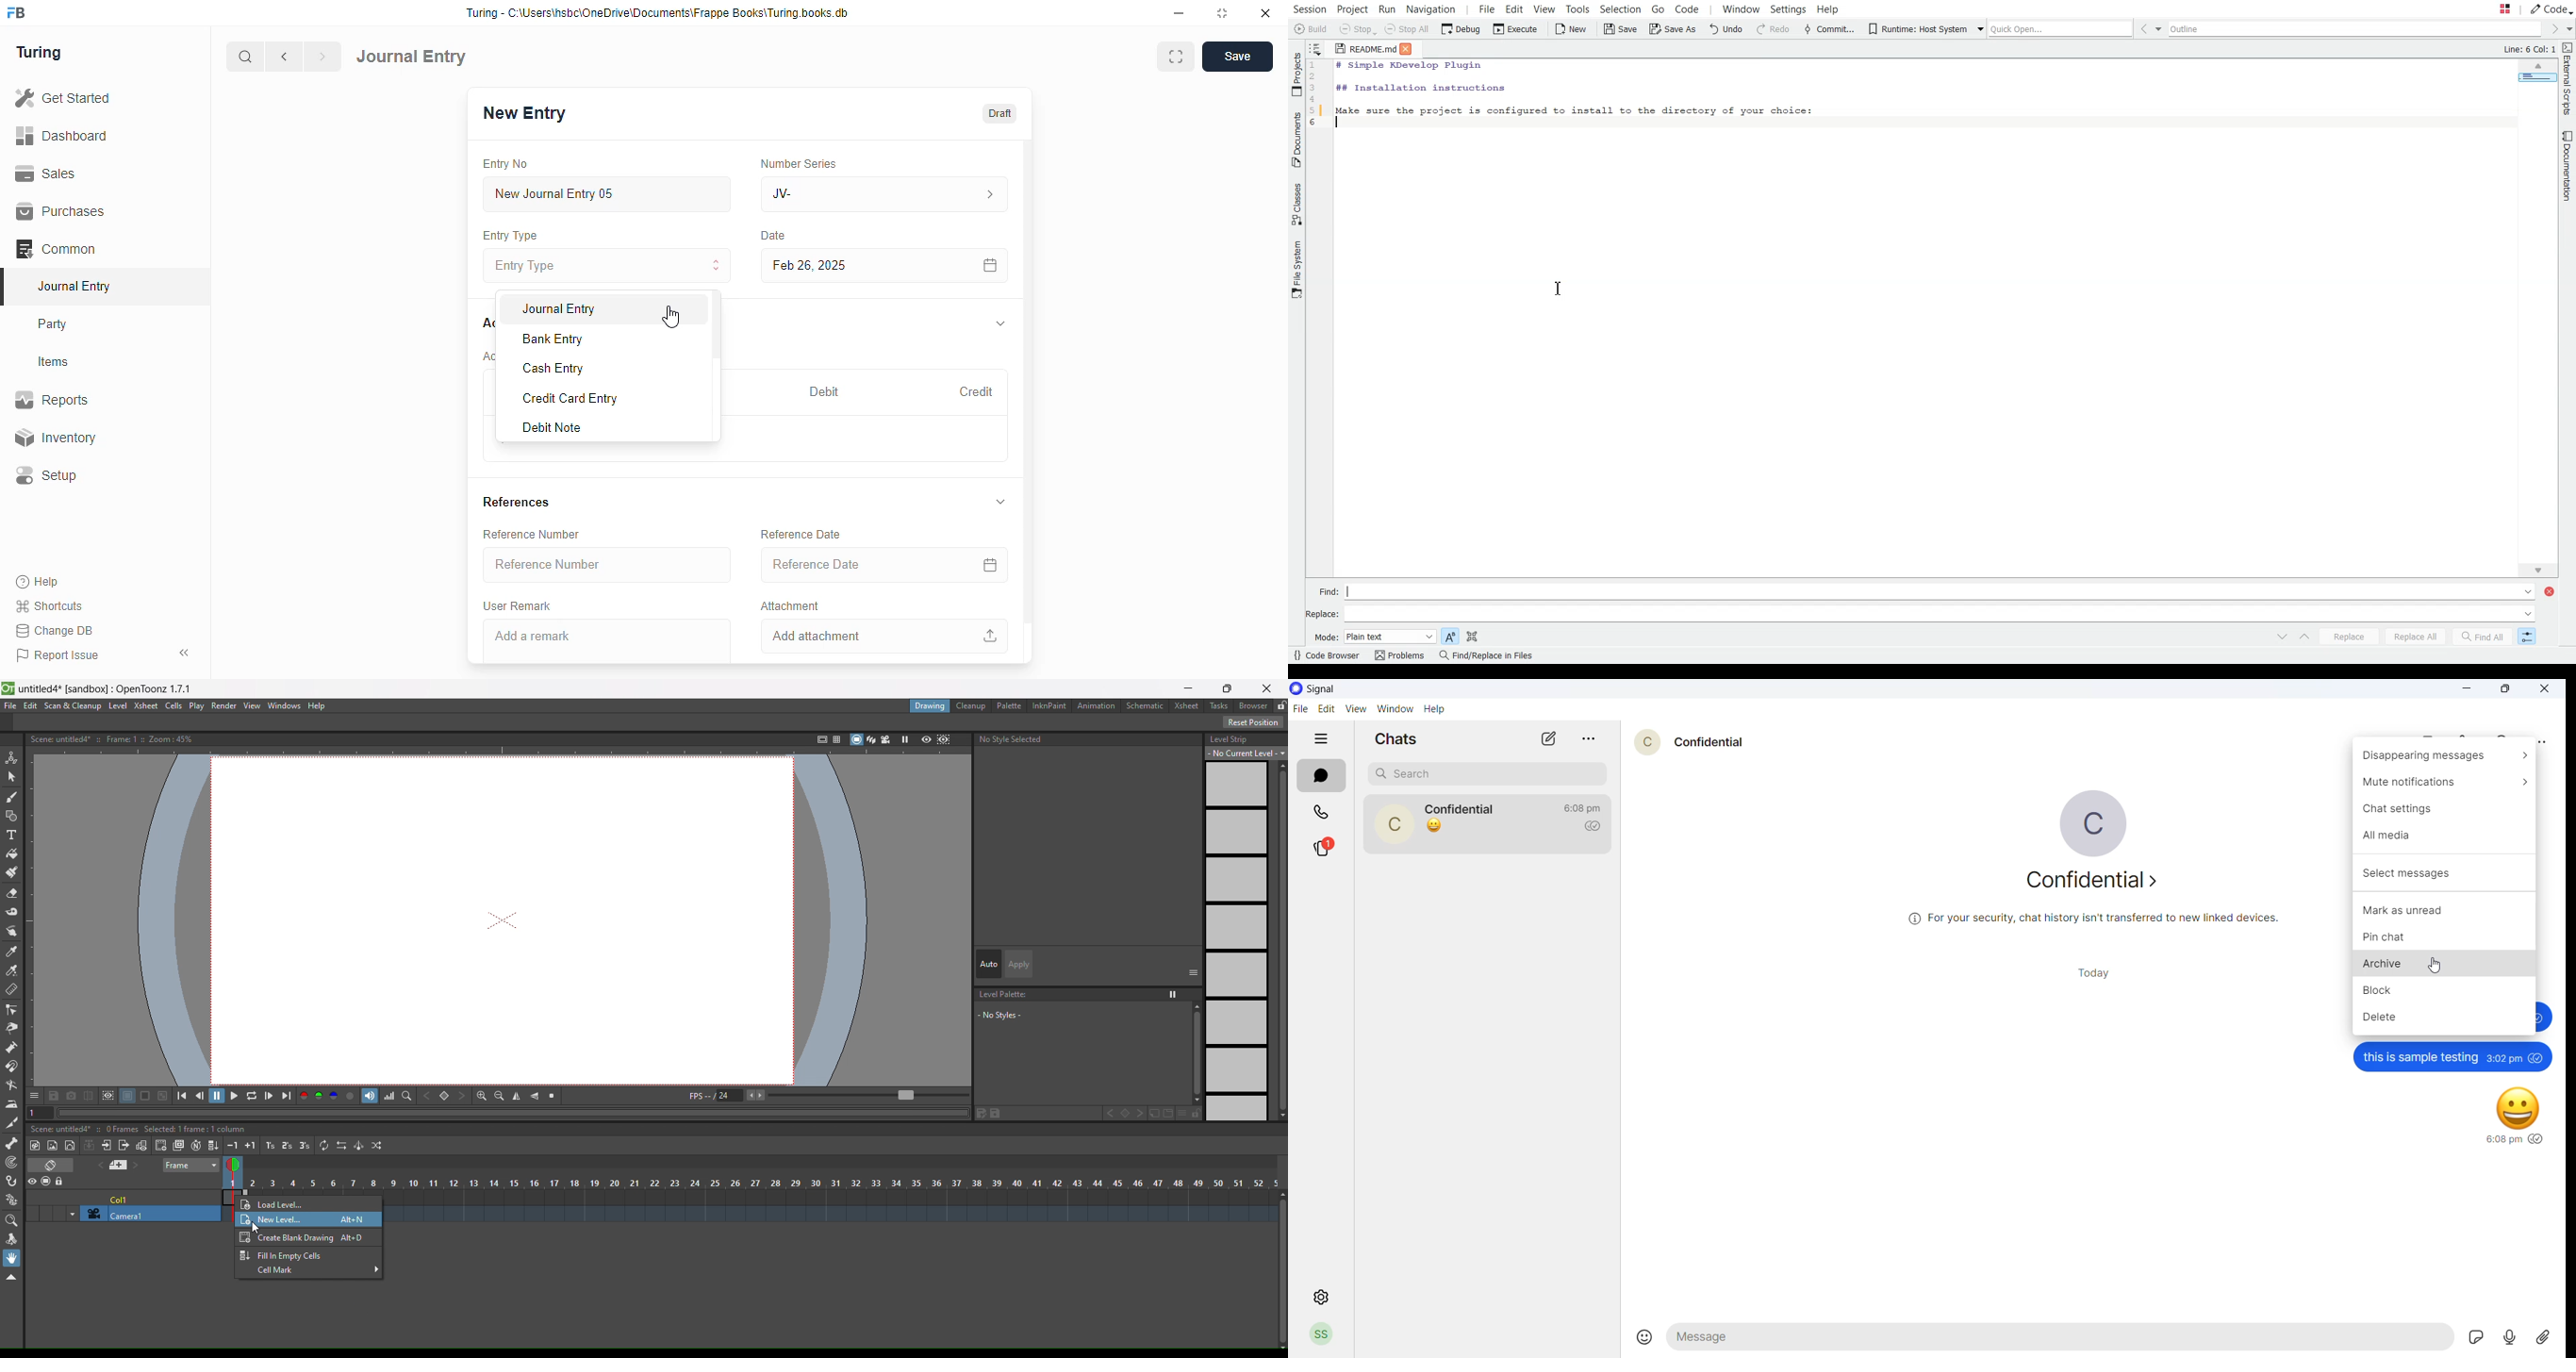  Describe the element at coordinates (39, 581) in the screenshot. I see `help` at that location.